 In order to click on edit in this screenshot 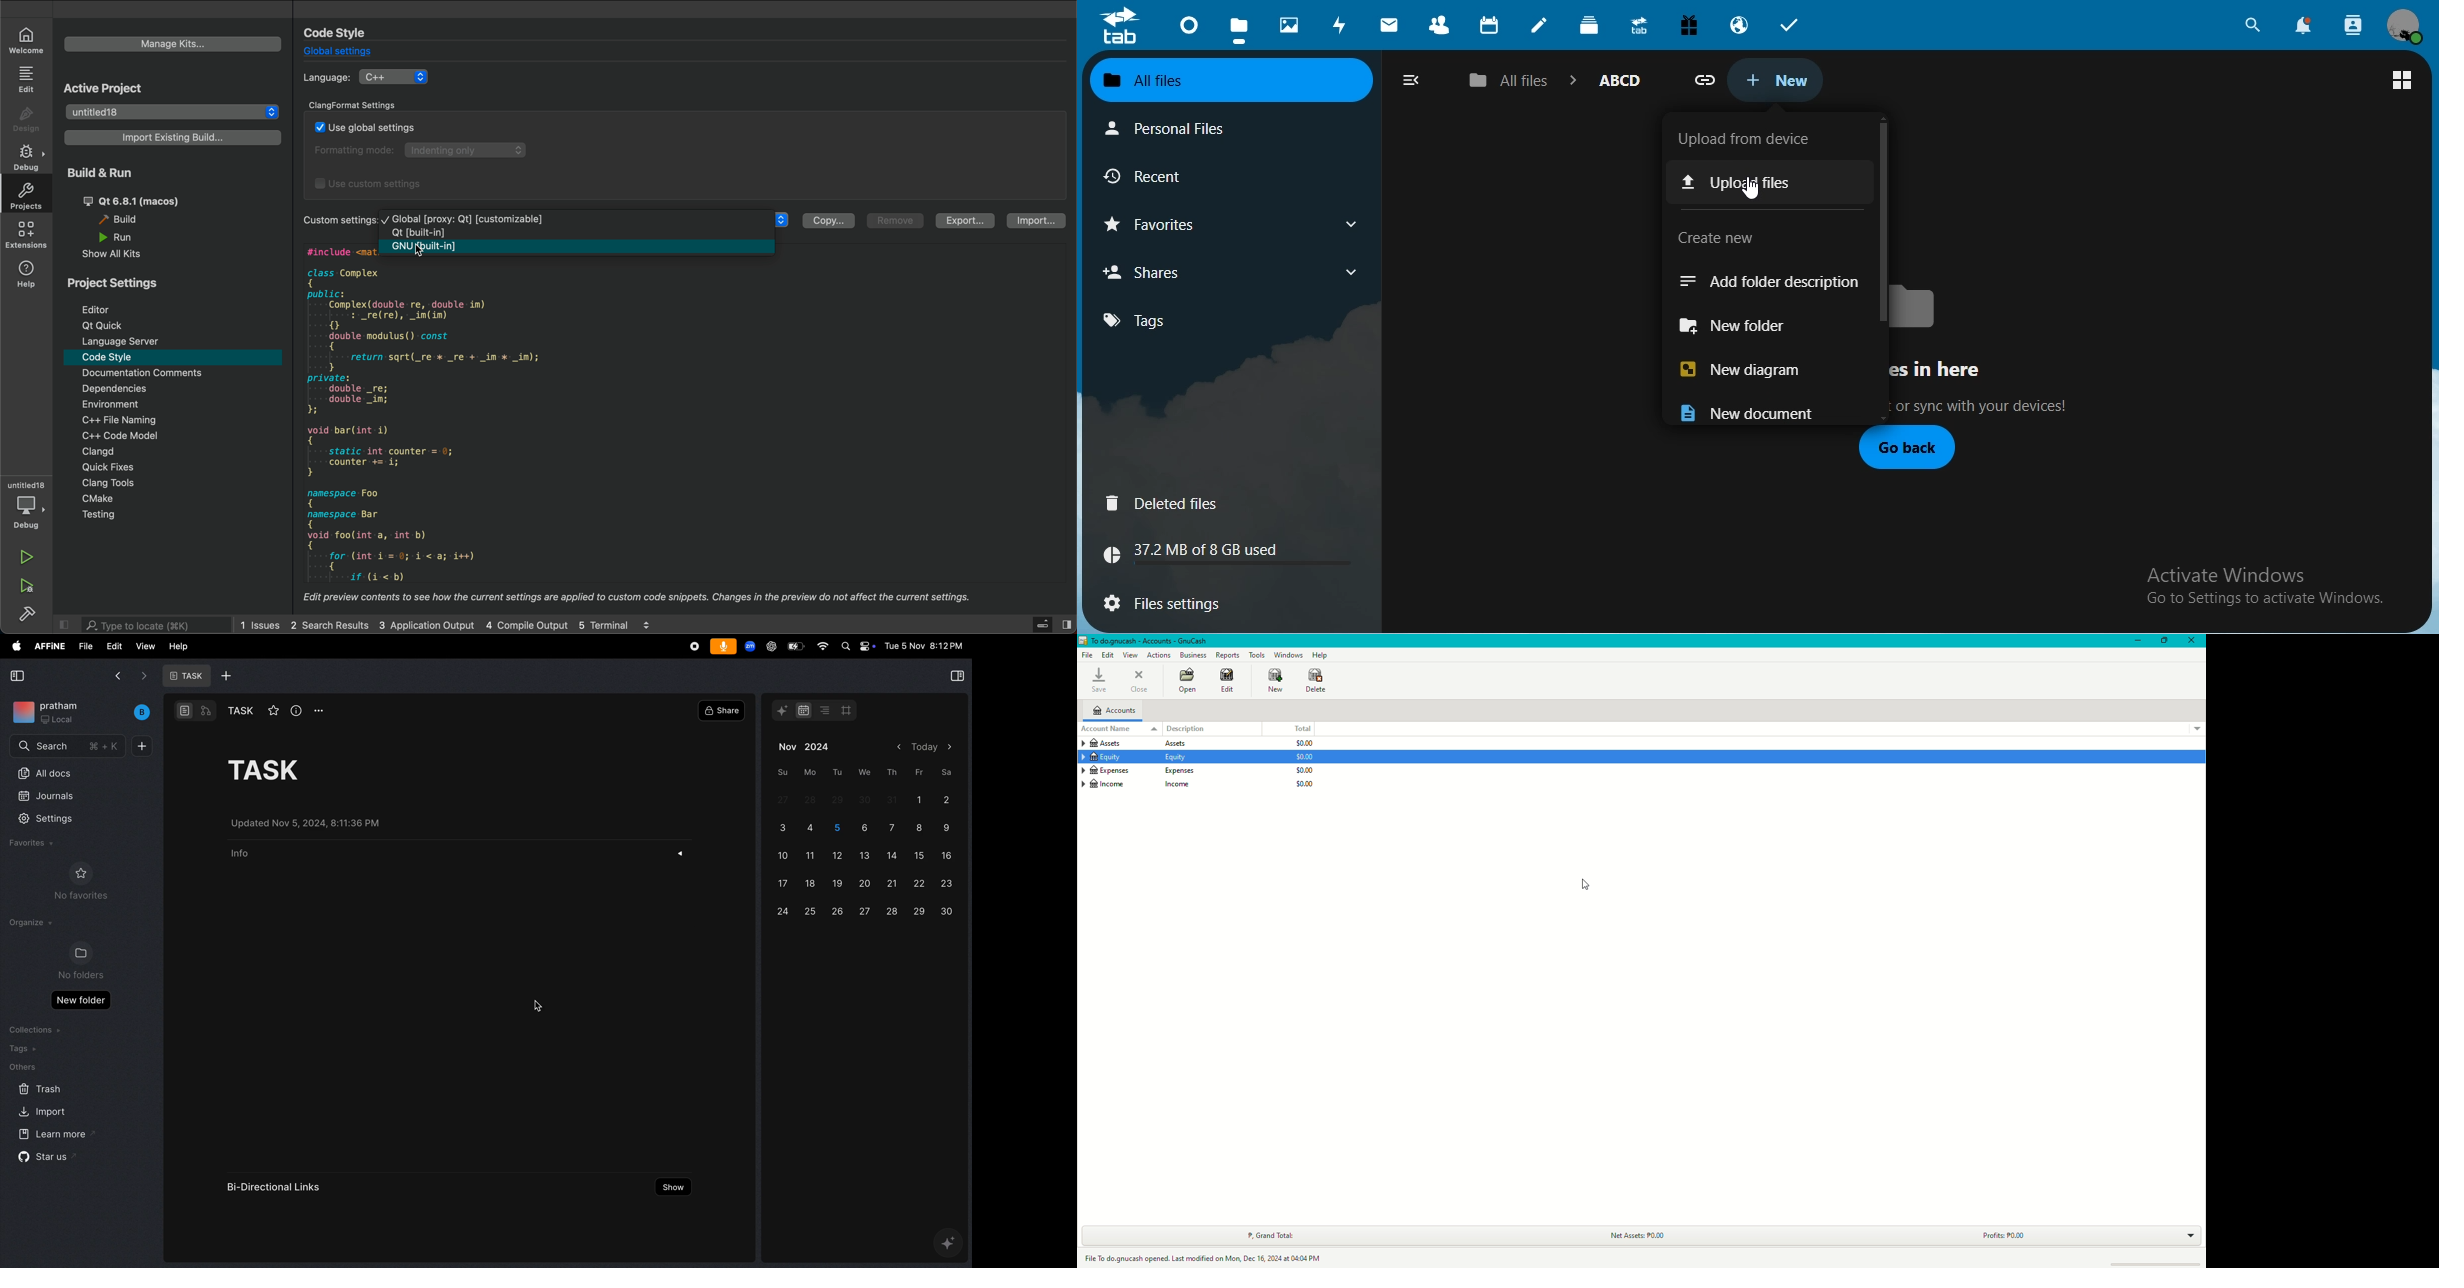, I will do `click(111, 646)`.